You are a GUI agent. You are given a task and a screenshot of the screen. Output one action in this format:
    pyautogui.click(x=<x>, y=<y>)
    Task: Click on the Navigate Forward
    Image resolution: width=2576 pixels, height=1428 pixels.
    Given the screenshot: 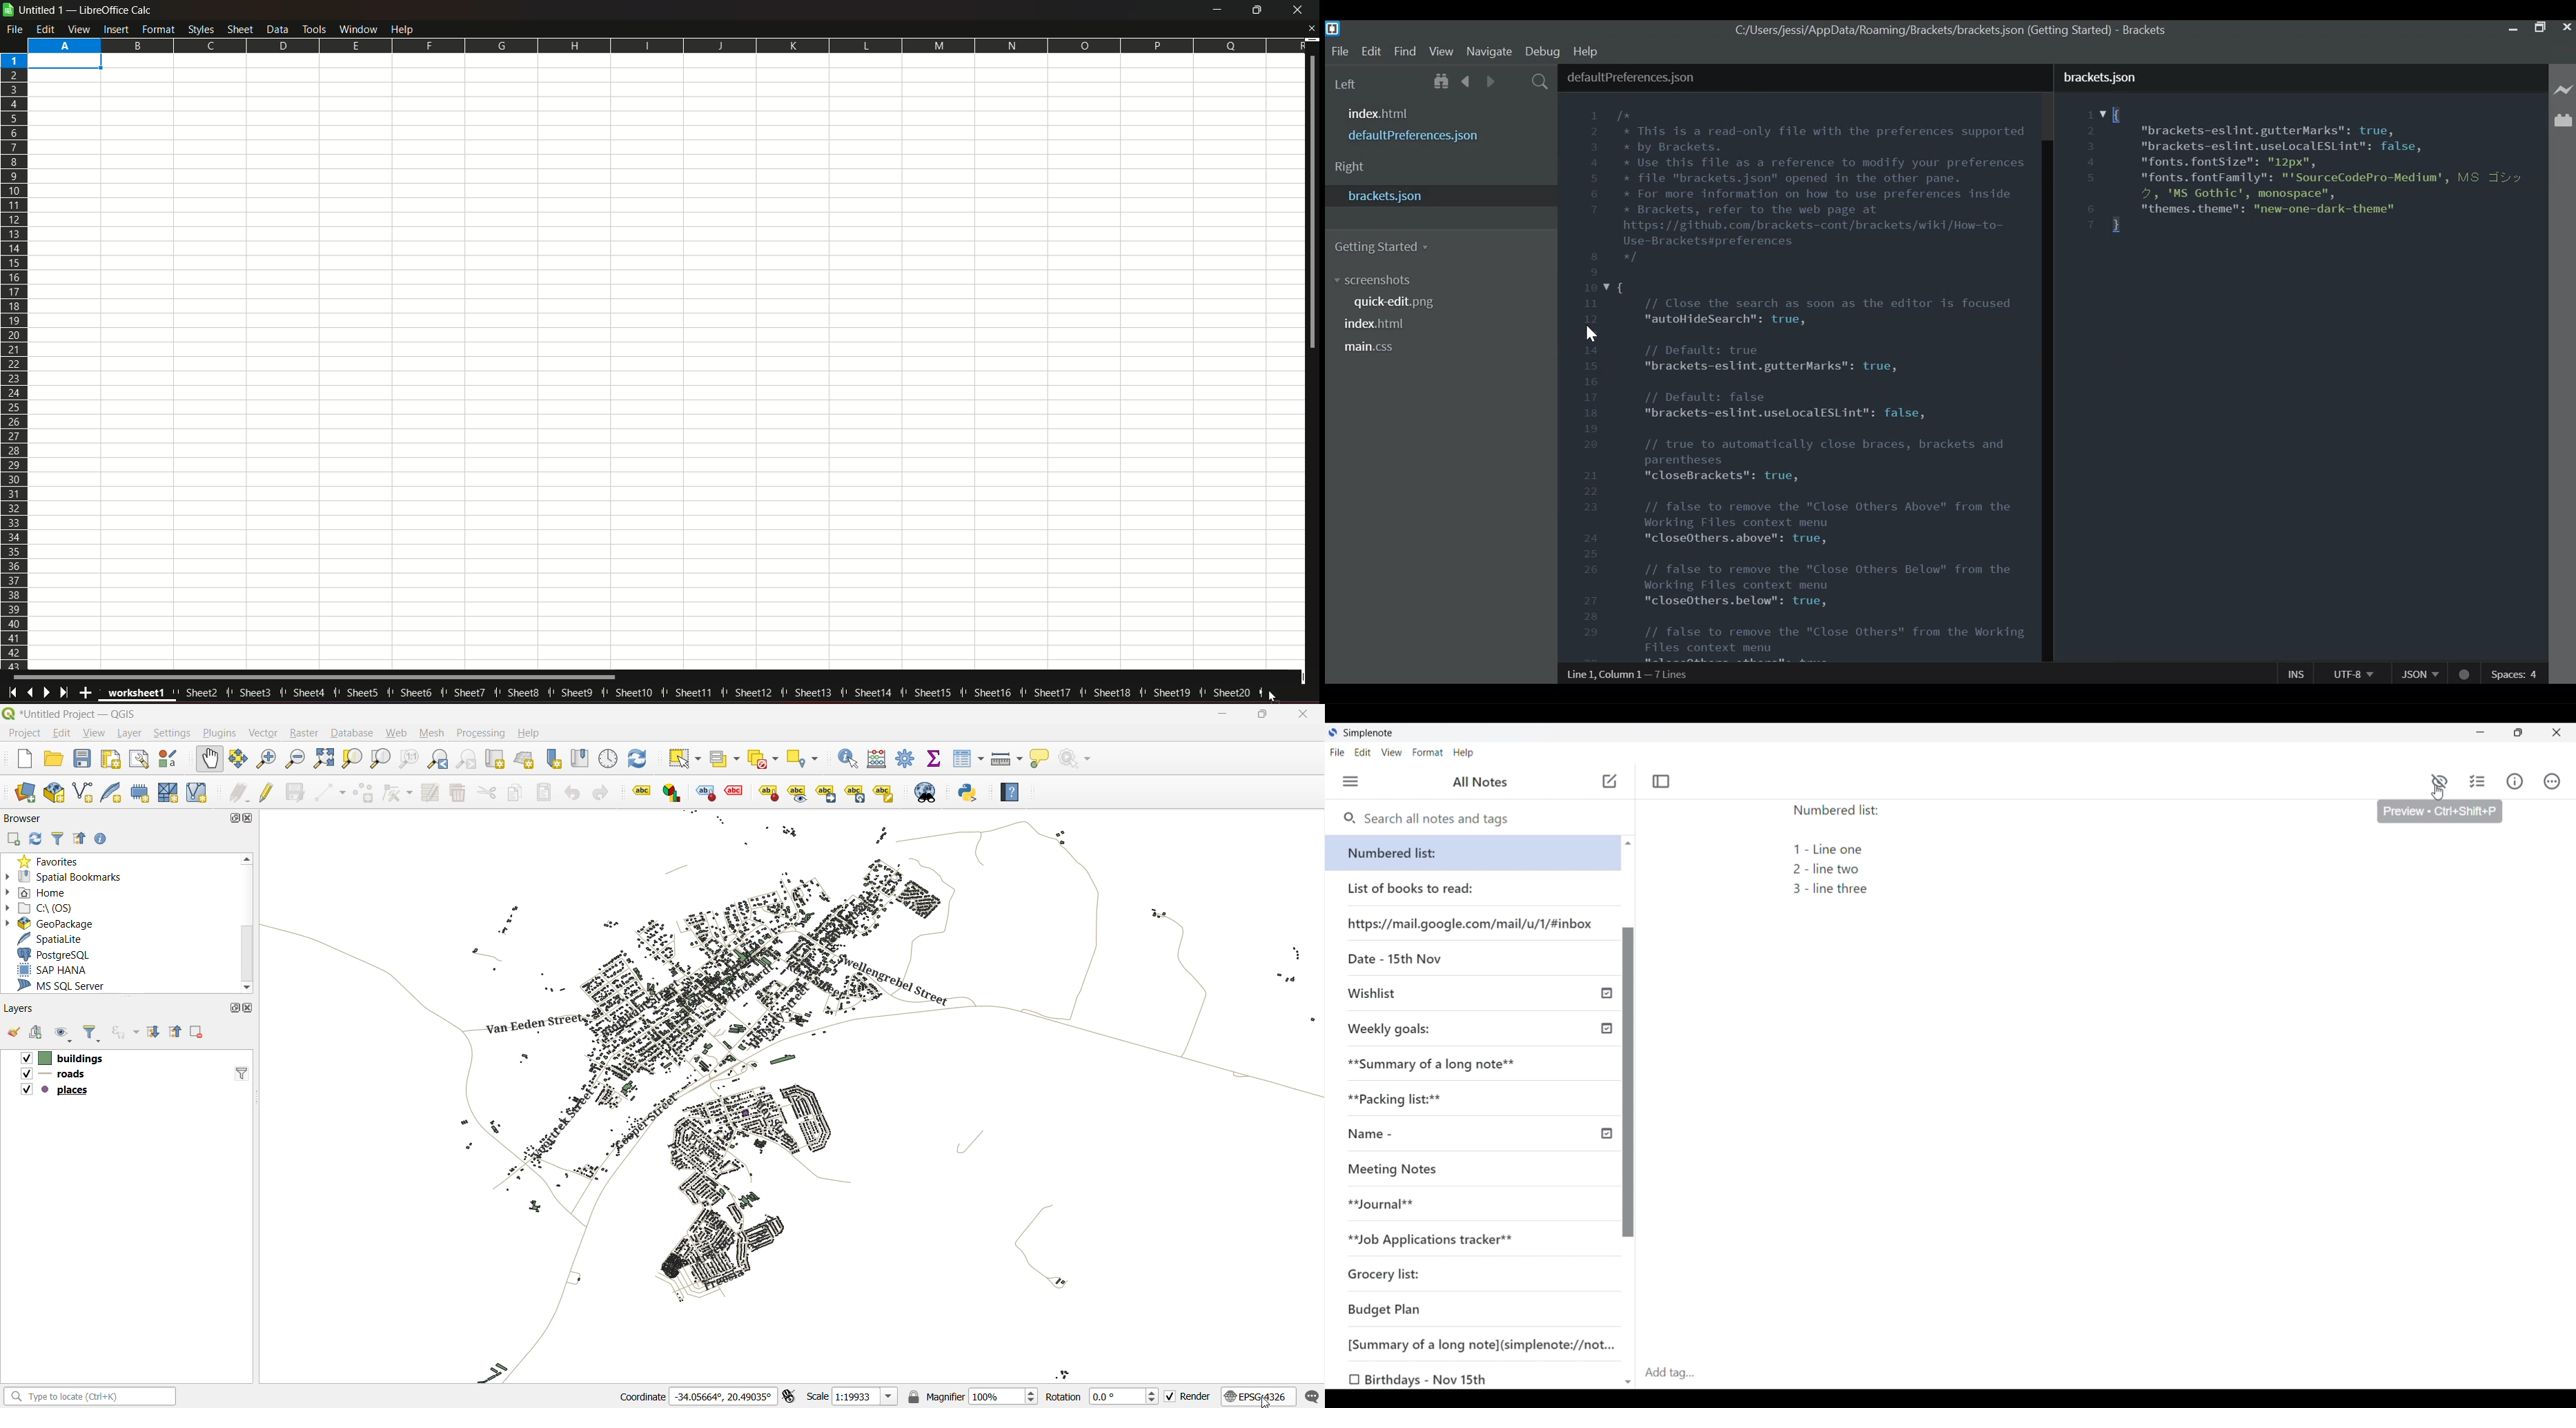 What is the action you would take?
    pyautogui.click(x=1492, y=81)
    